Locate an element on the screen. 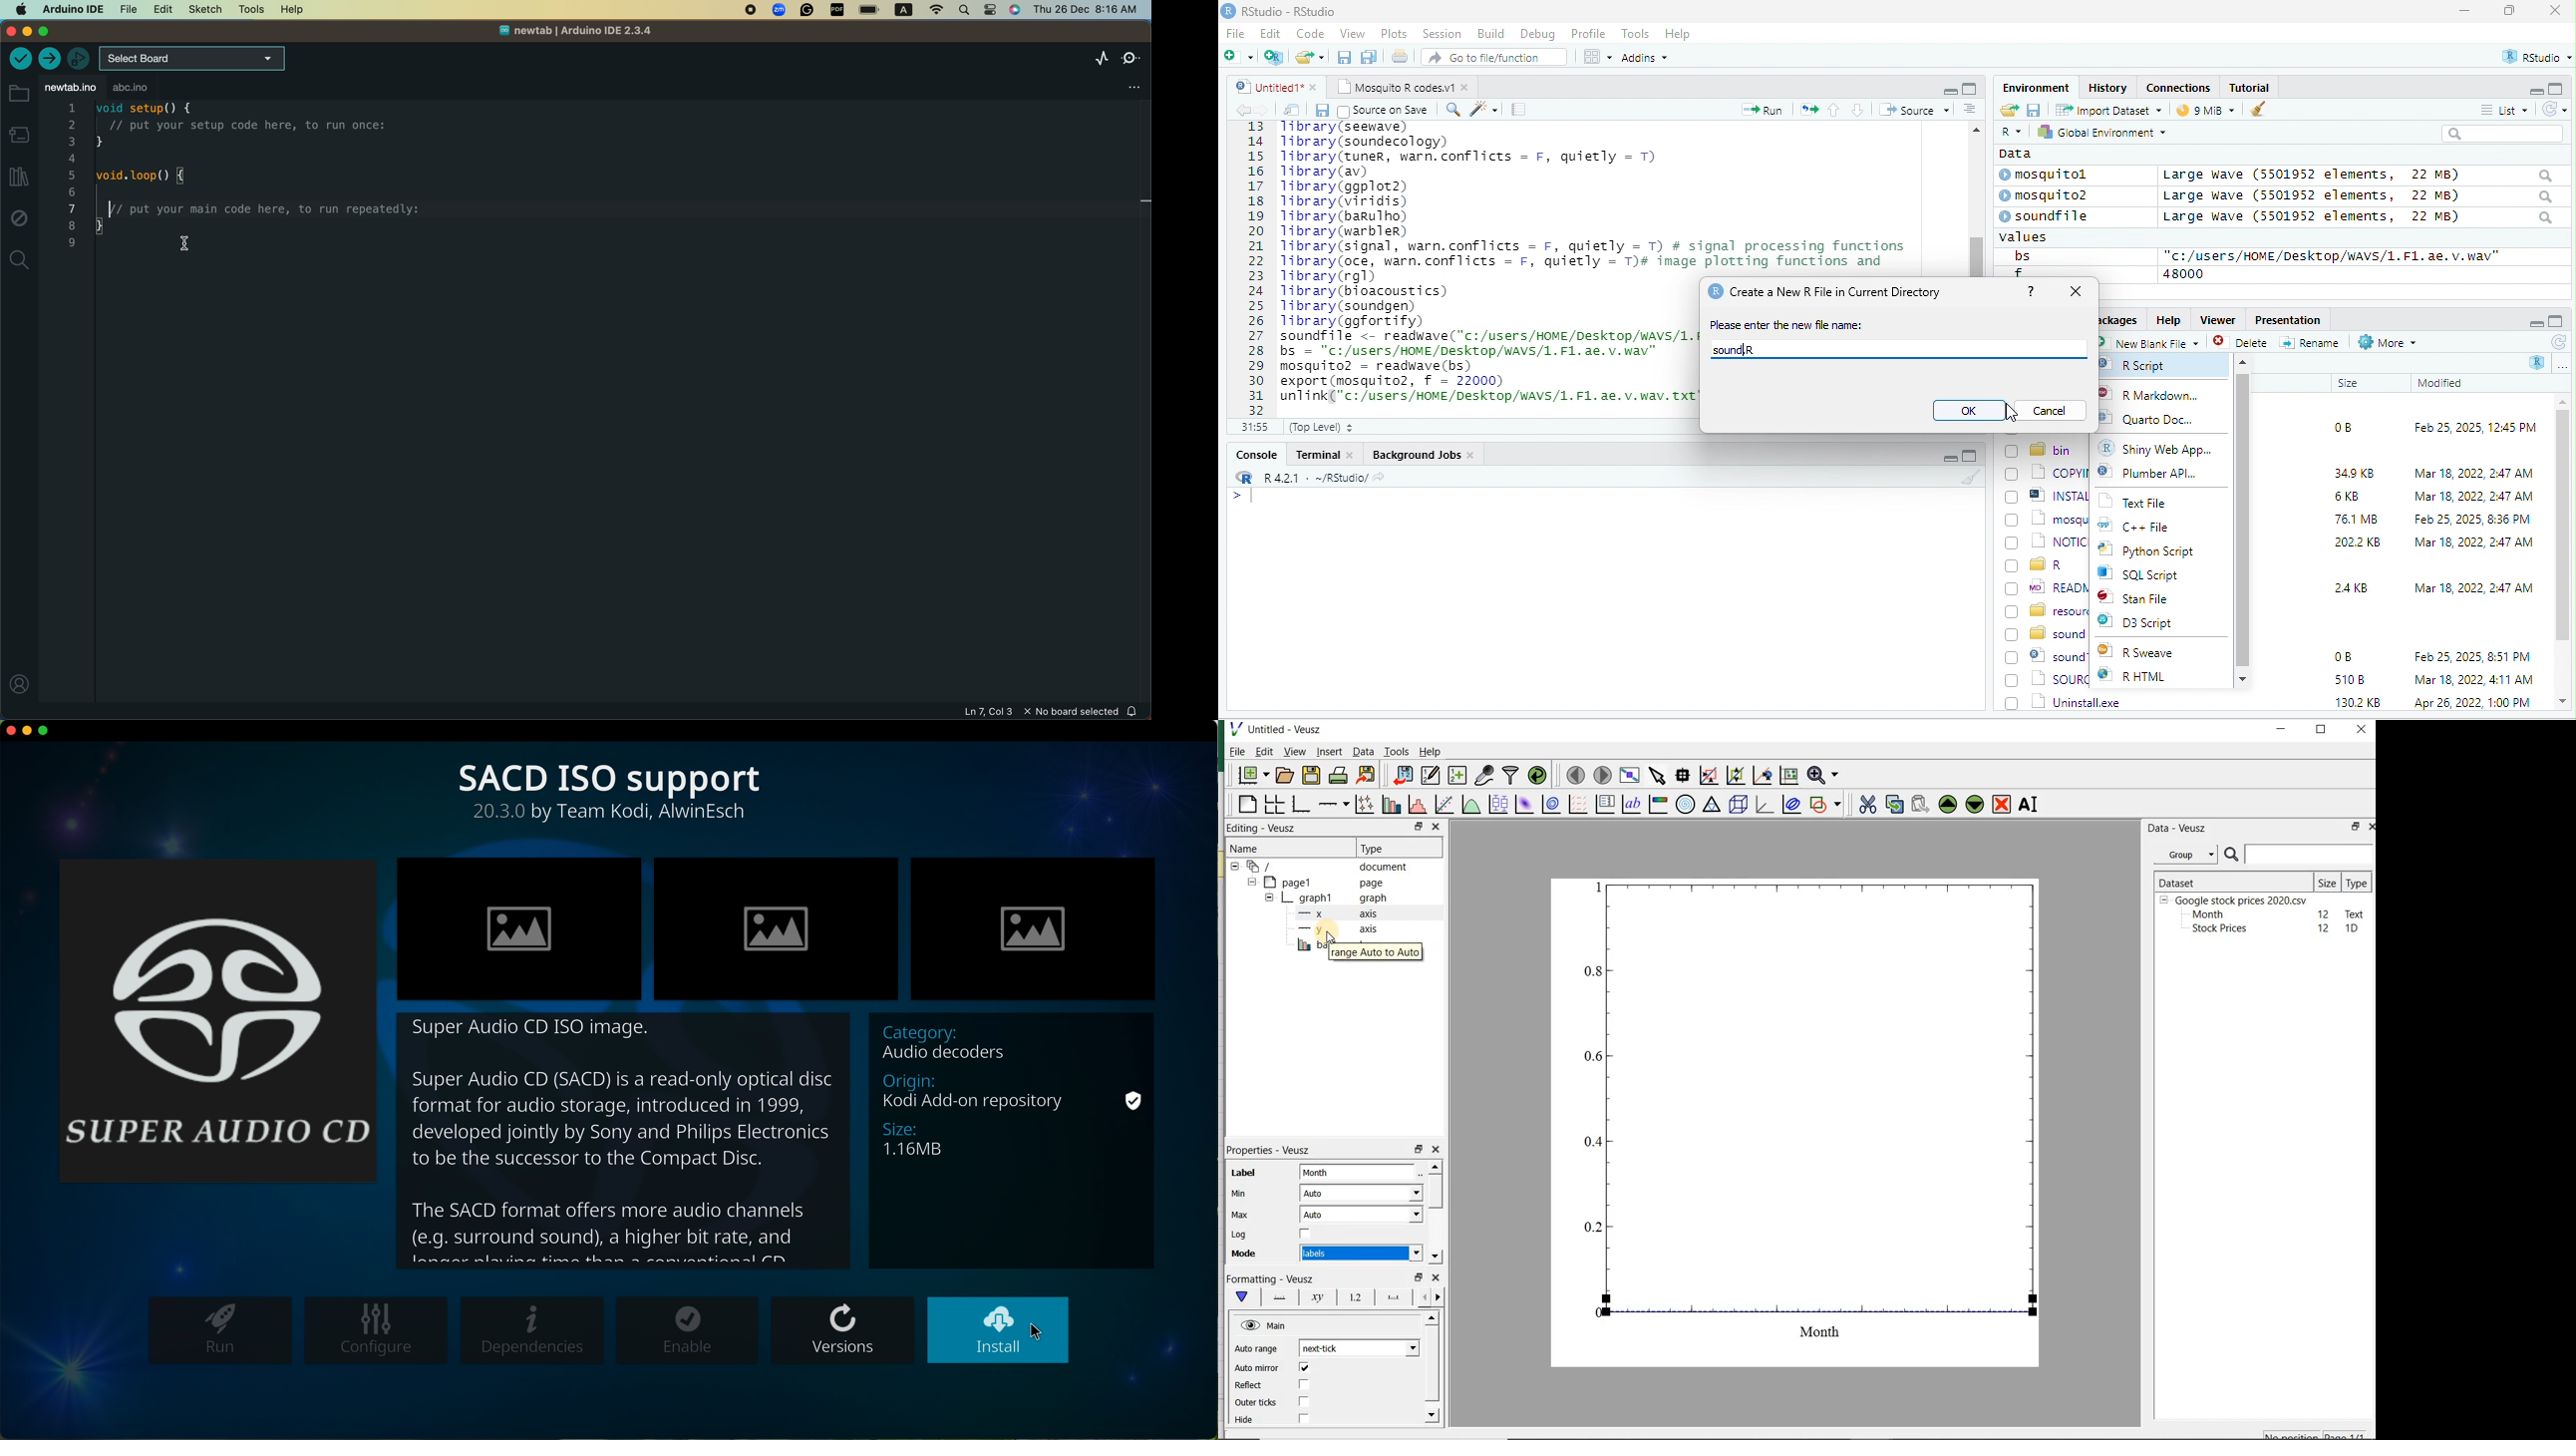  maximize is located at coordinates (2558, 319).